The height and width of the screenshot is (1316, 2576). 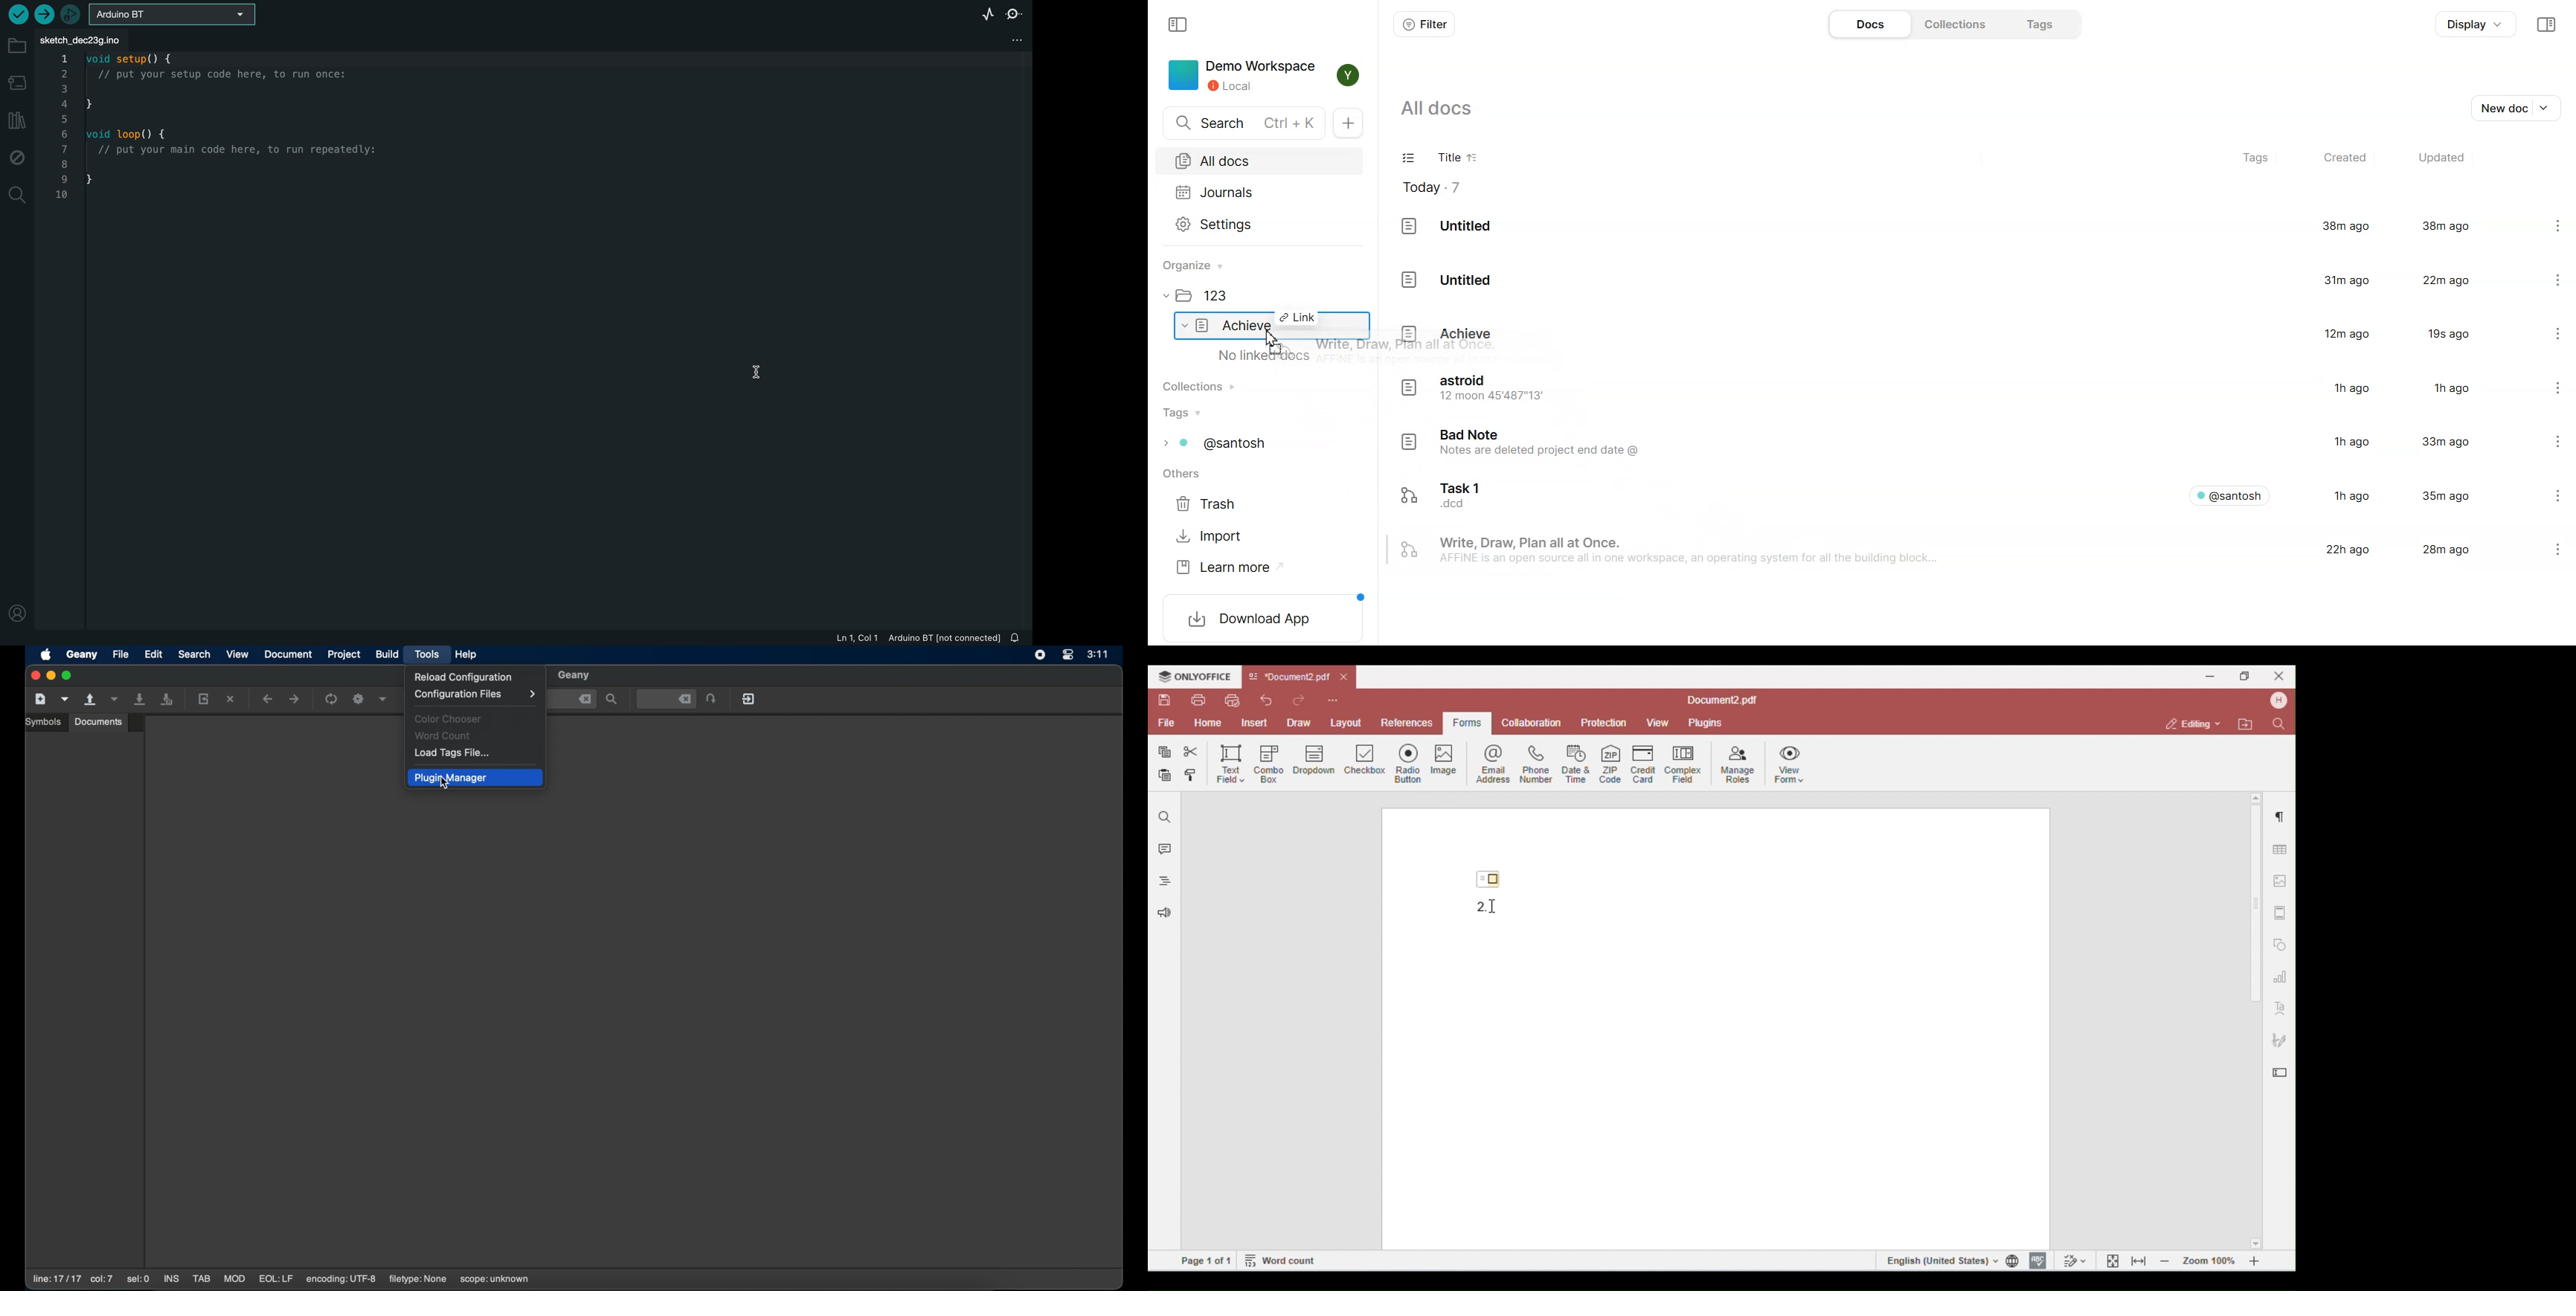 What do you see at coordinates (2546, 278) in the screenshot?
I see `Settings` at bounding box center [2546, 278].